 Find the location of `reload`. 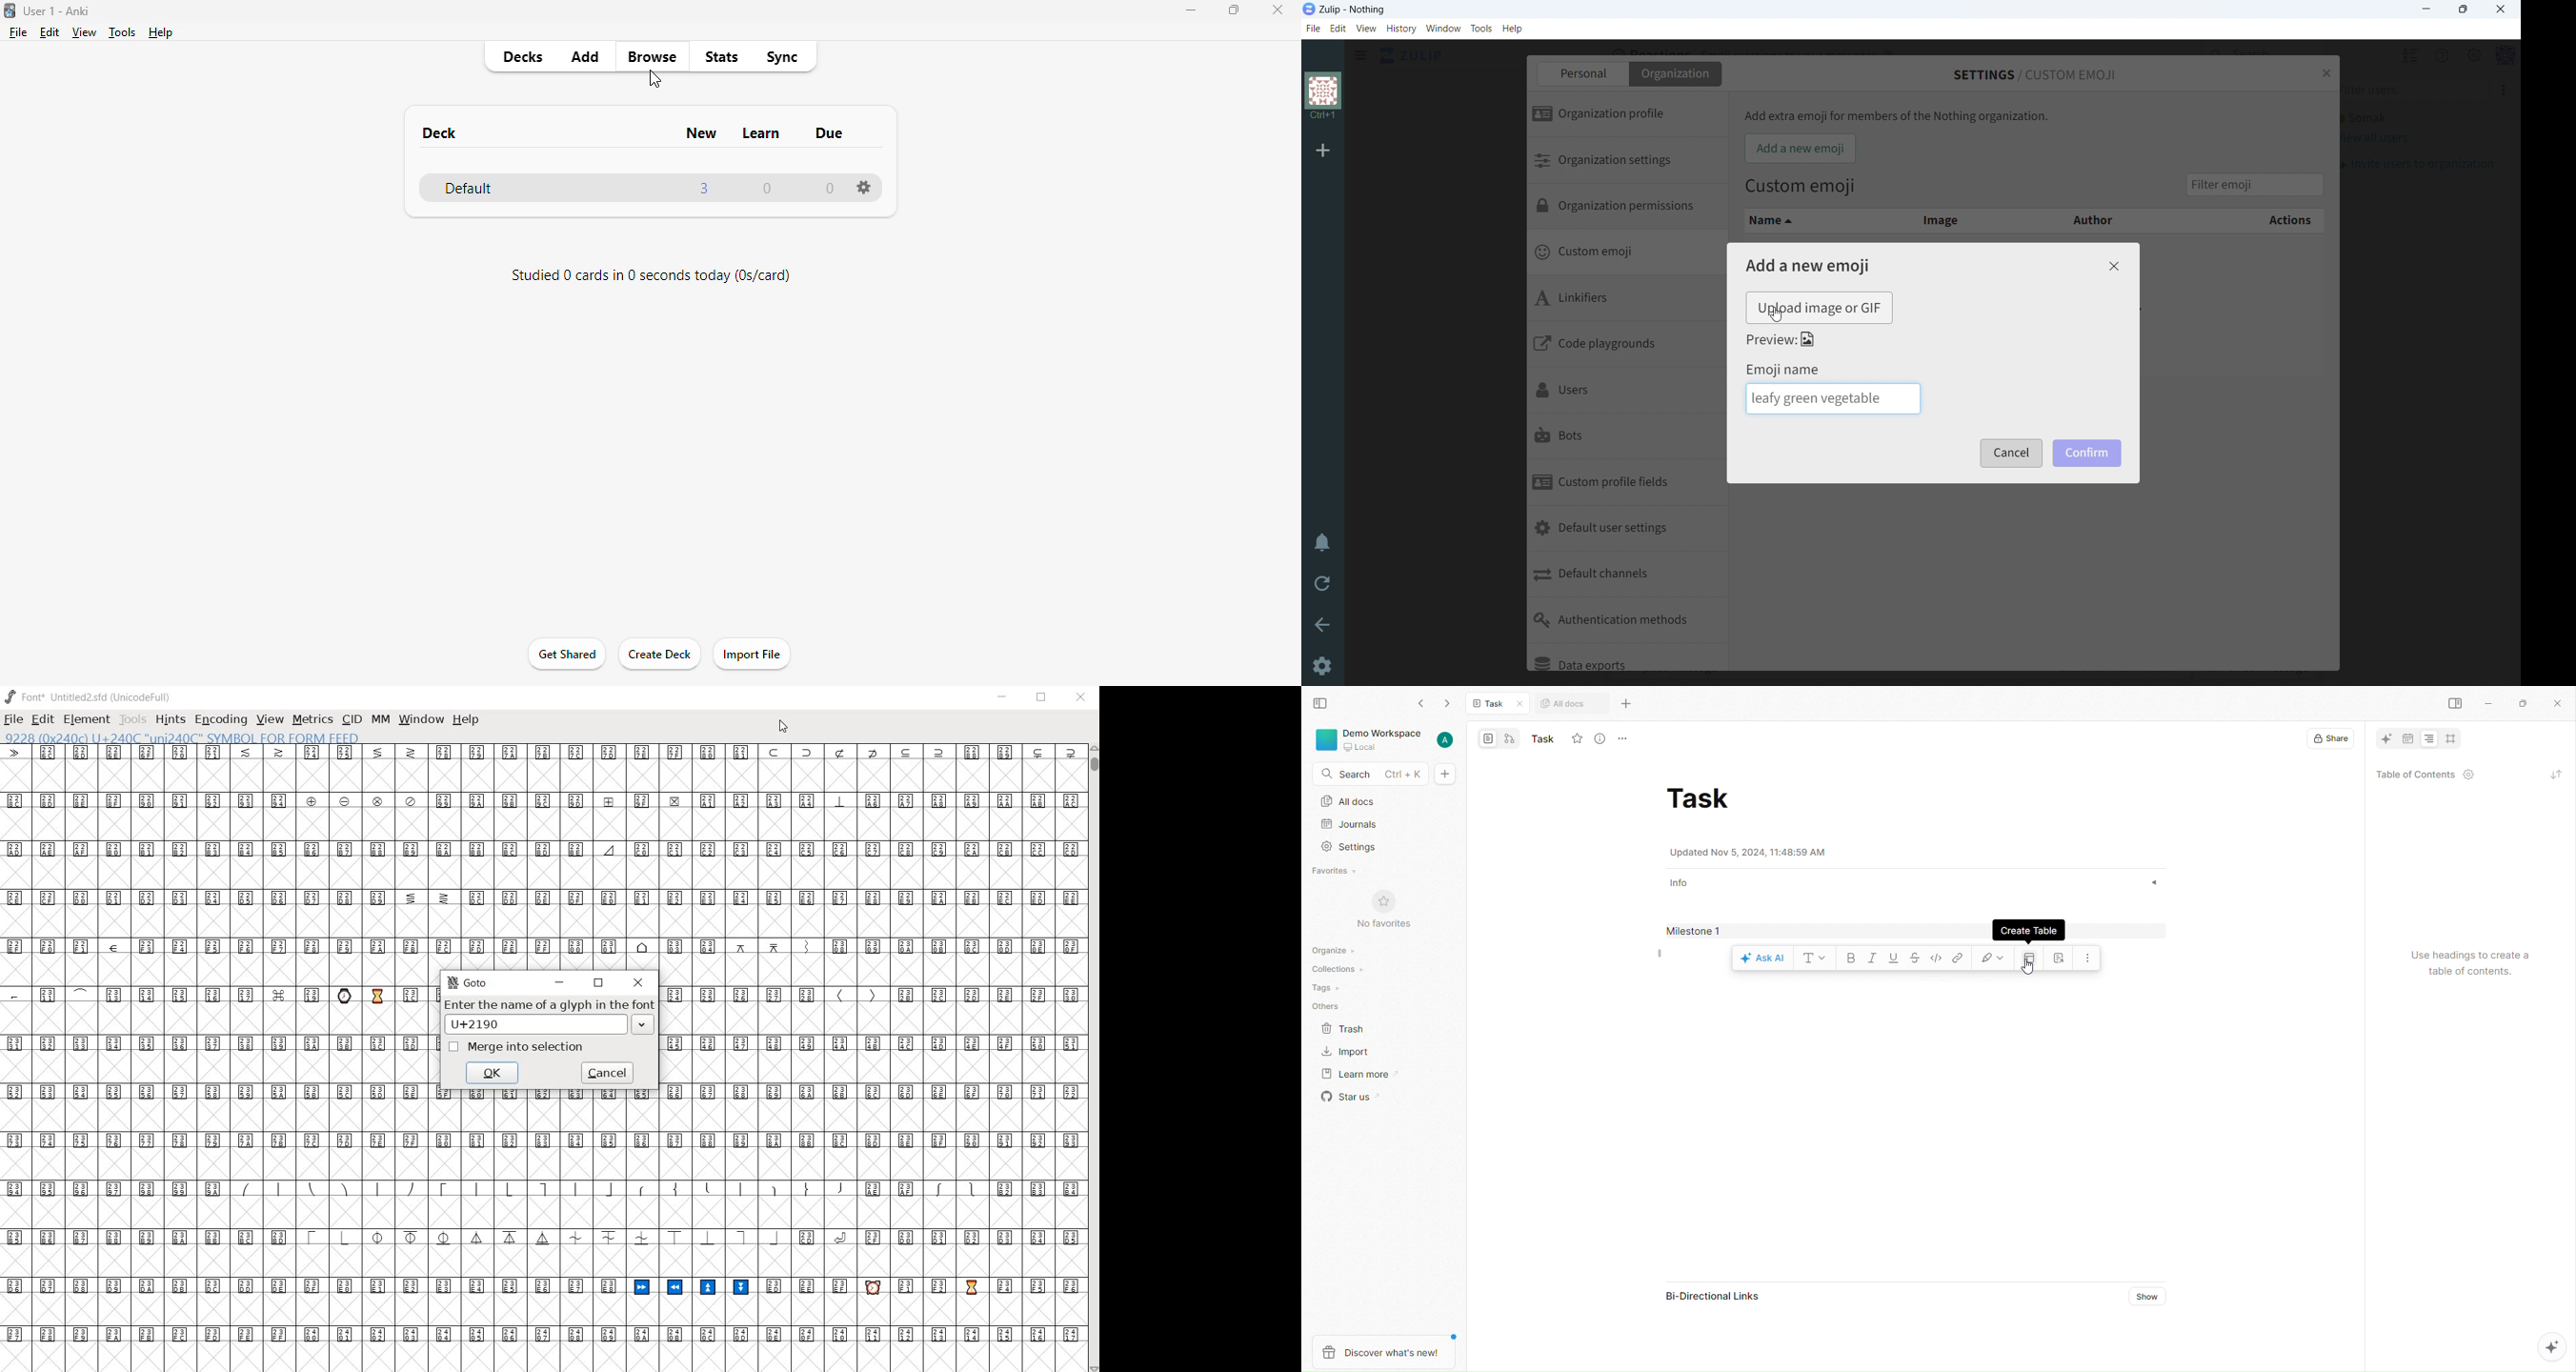

reload is located at coordinates (1322, 584).